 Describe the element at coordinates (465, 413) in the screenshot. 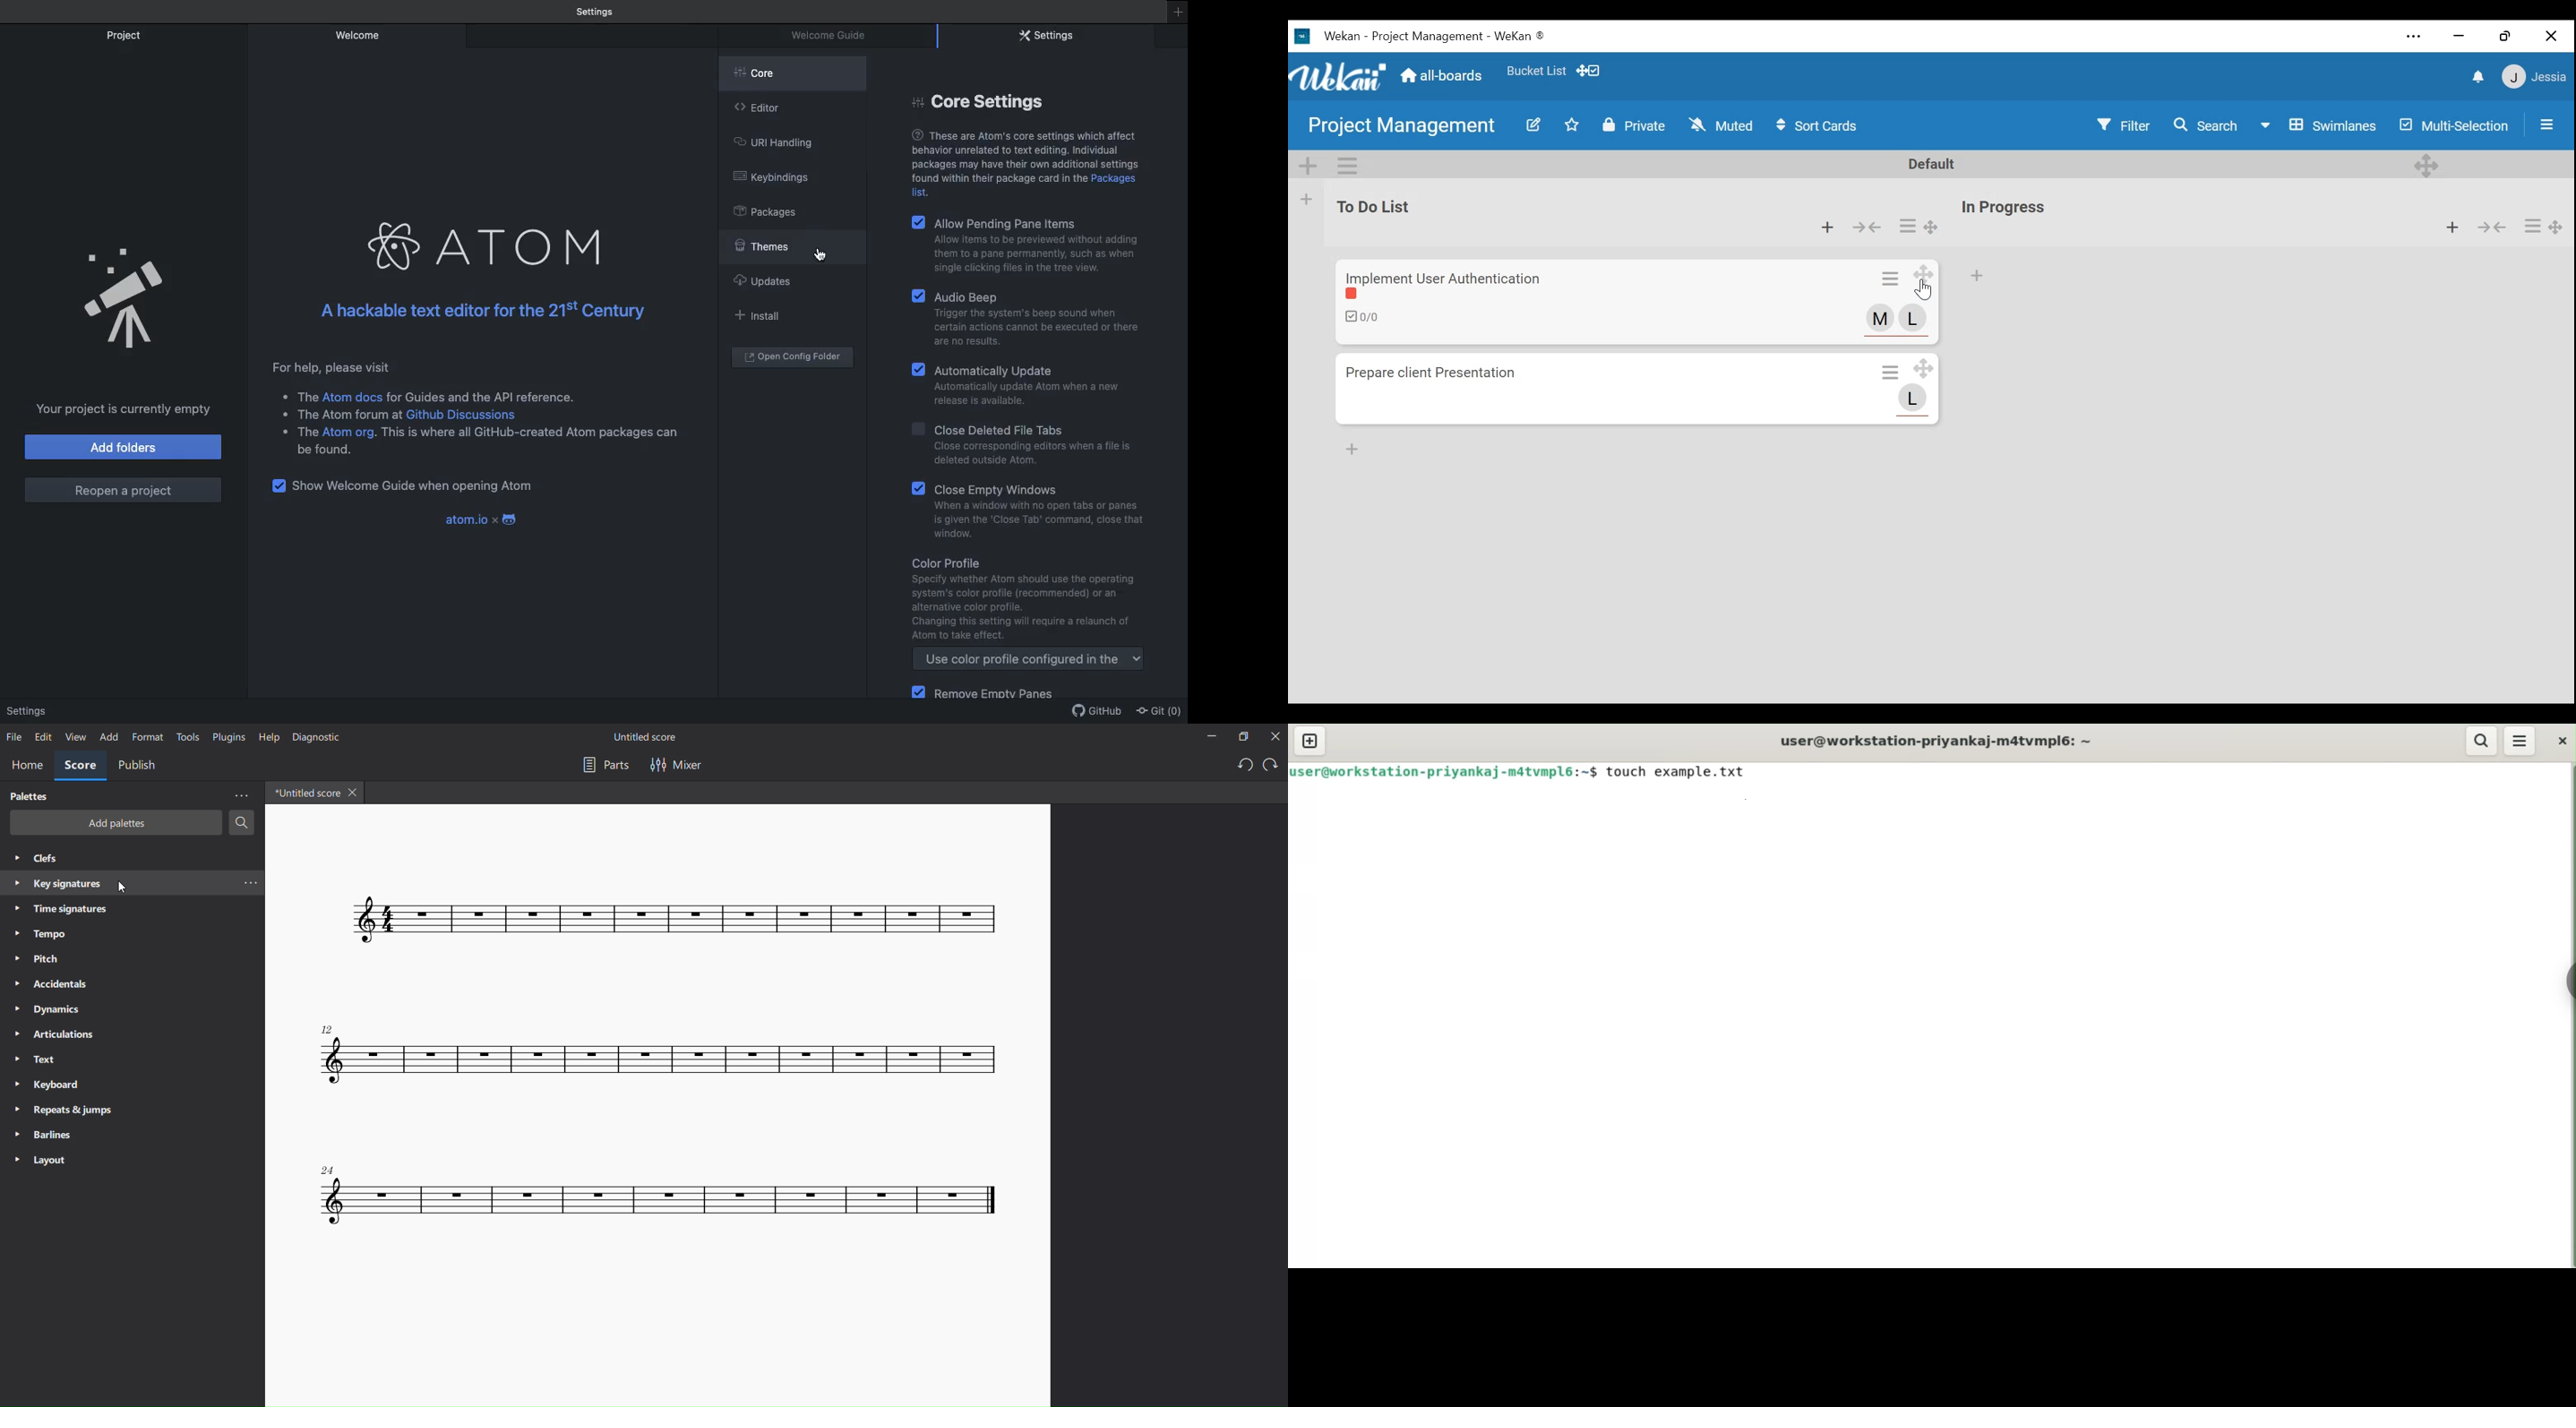

I see ` Github Discussions` at that location.